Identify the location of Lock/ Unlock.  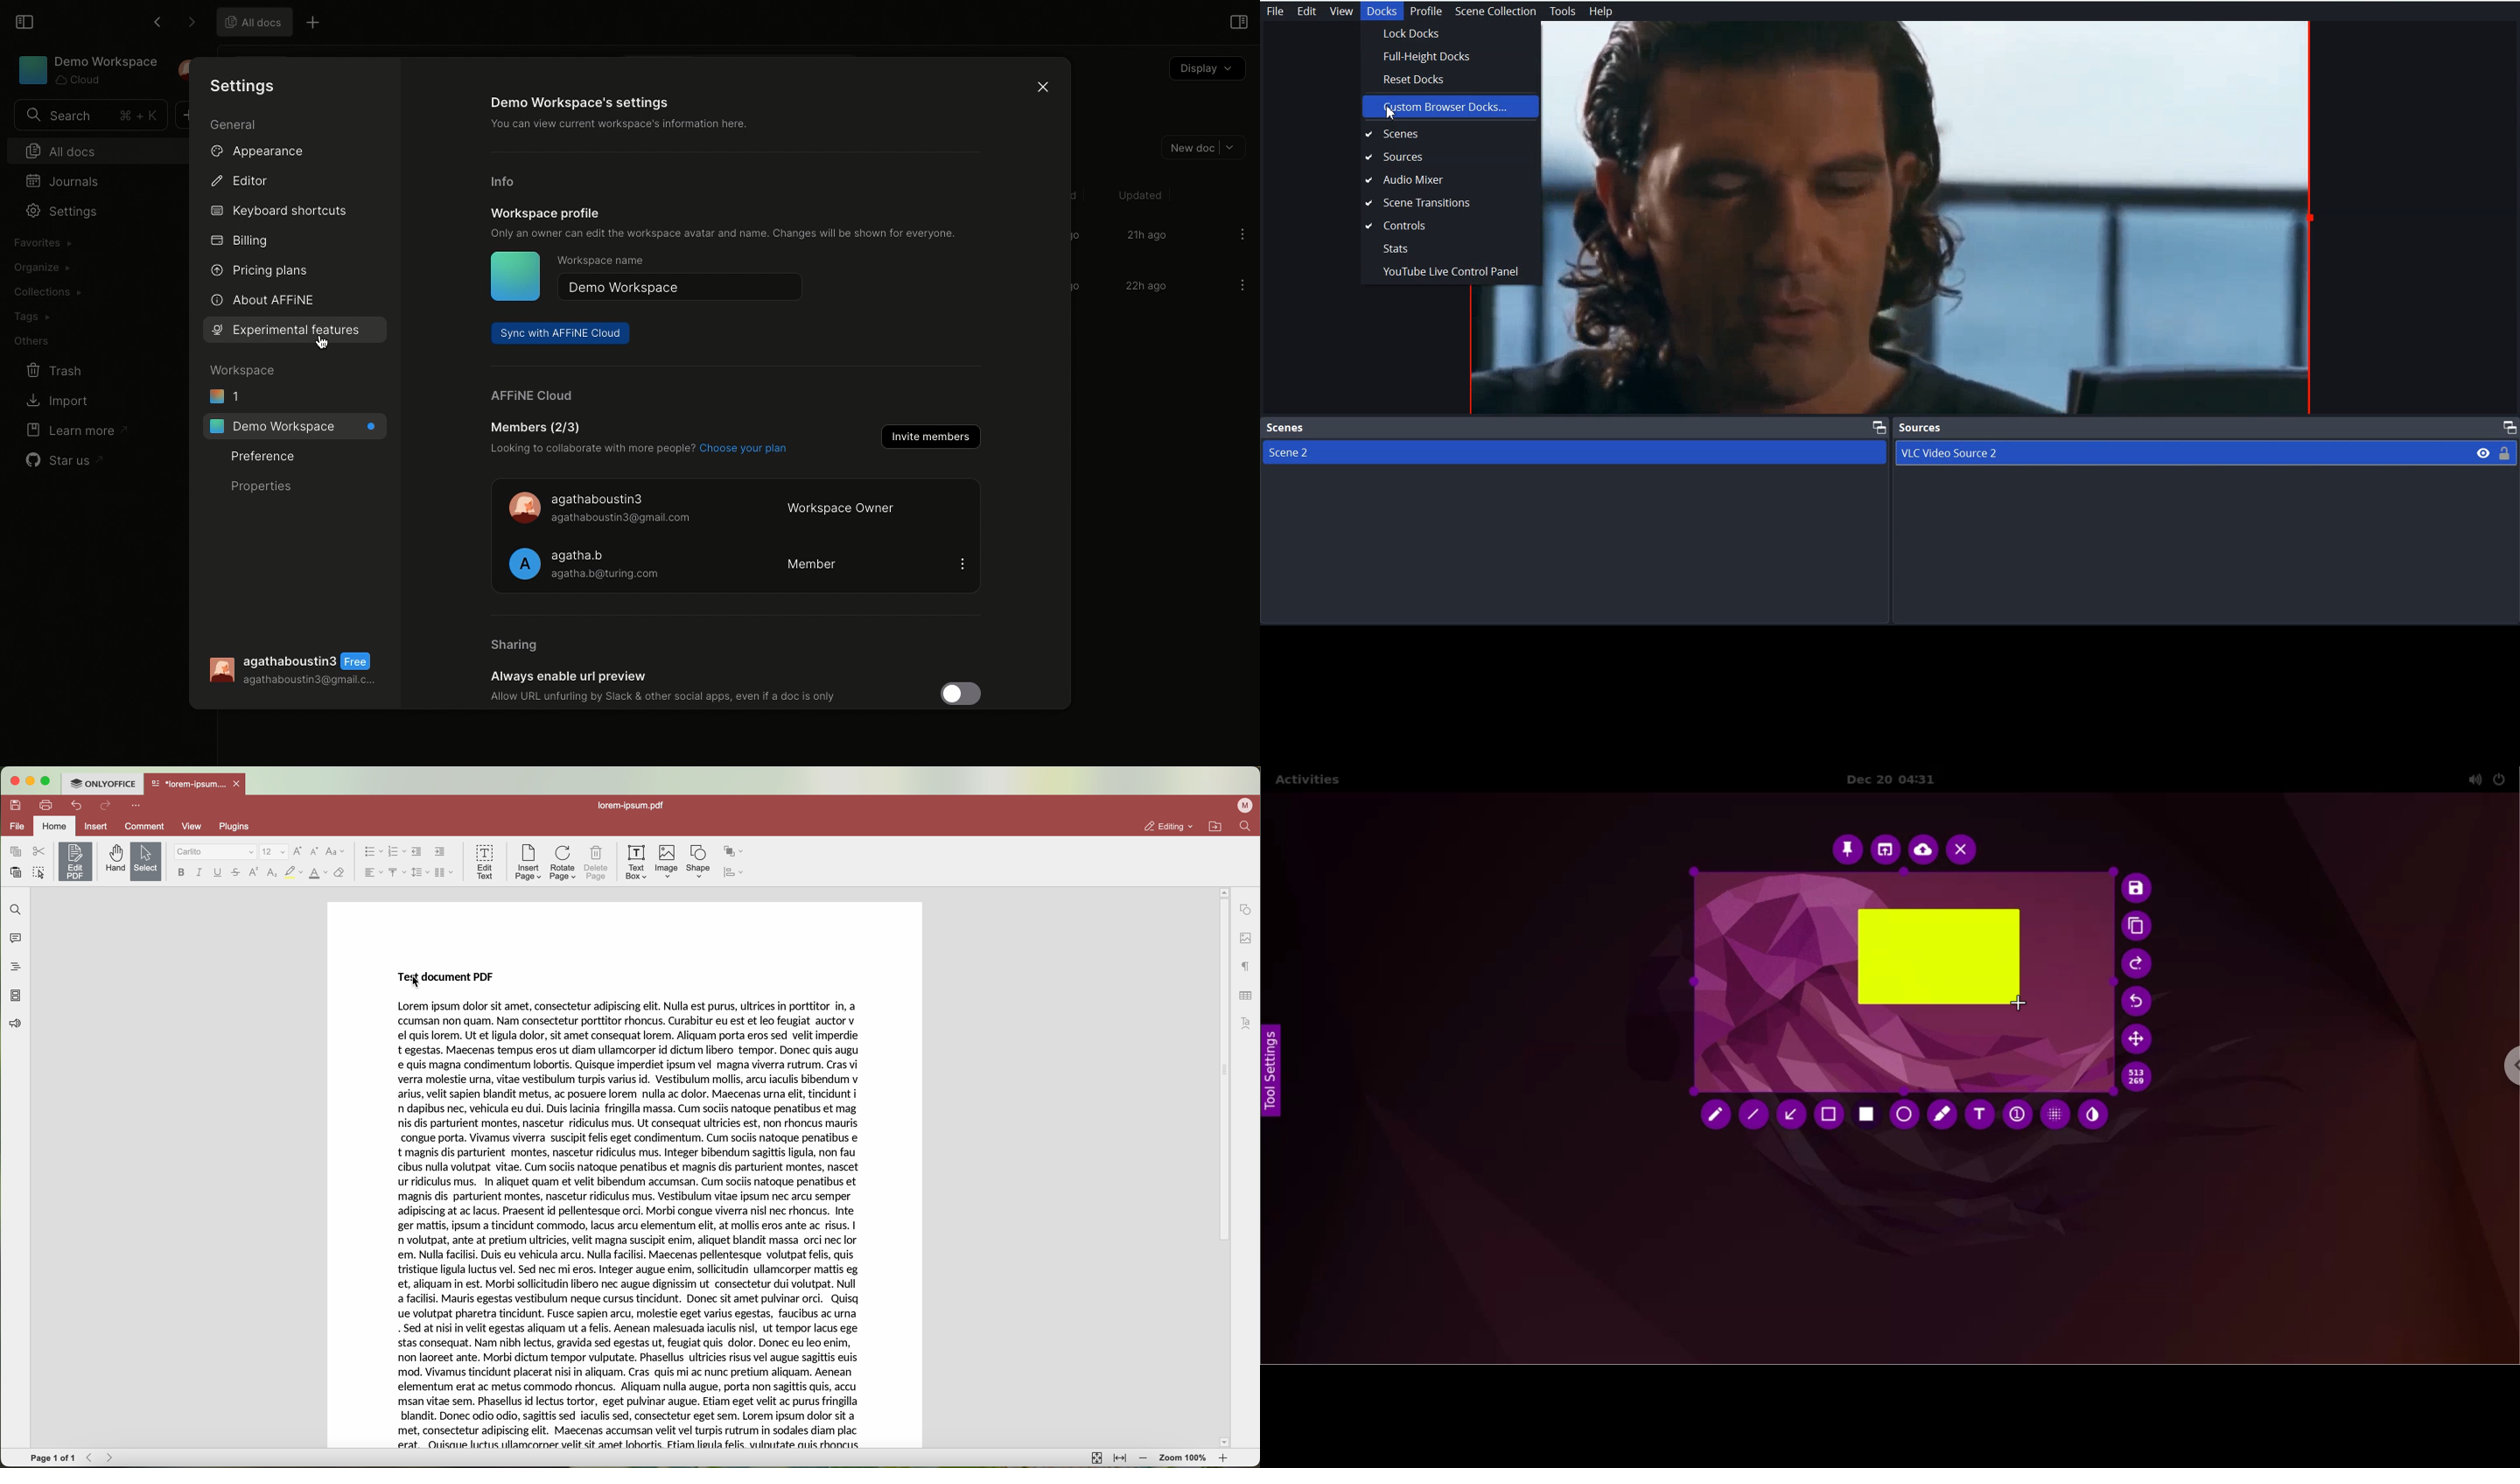
(2505, 453).